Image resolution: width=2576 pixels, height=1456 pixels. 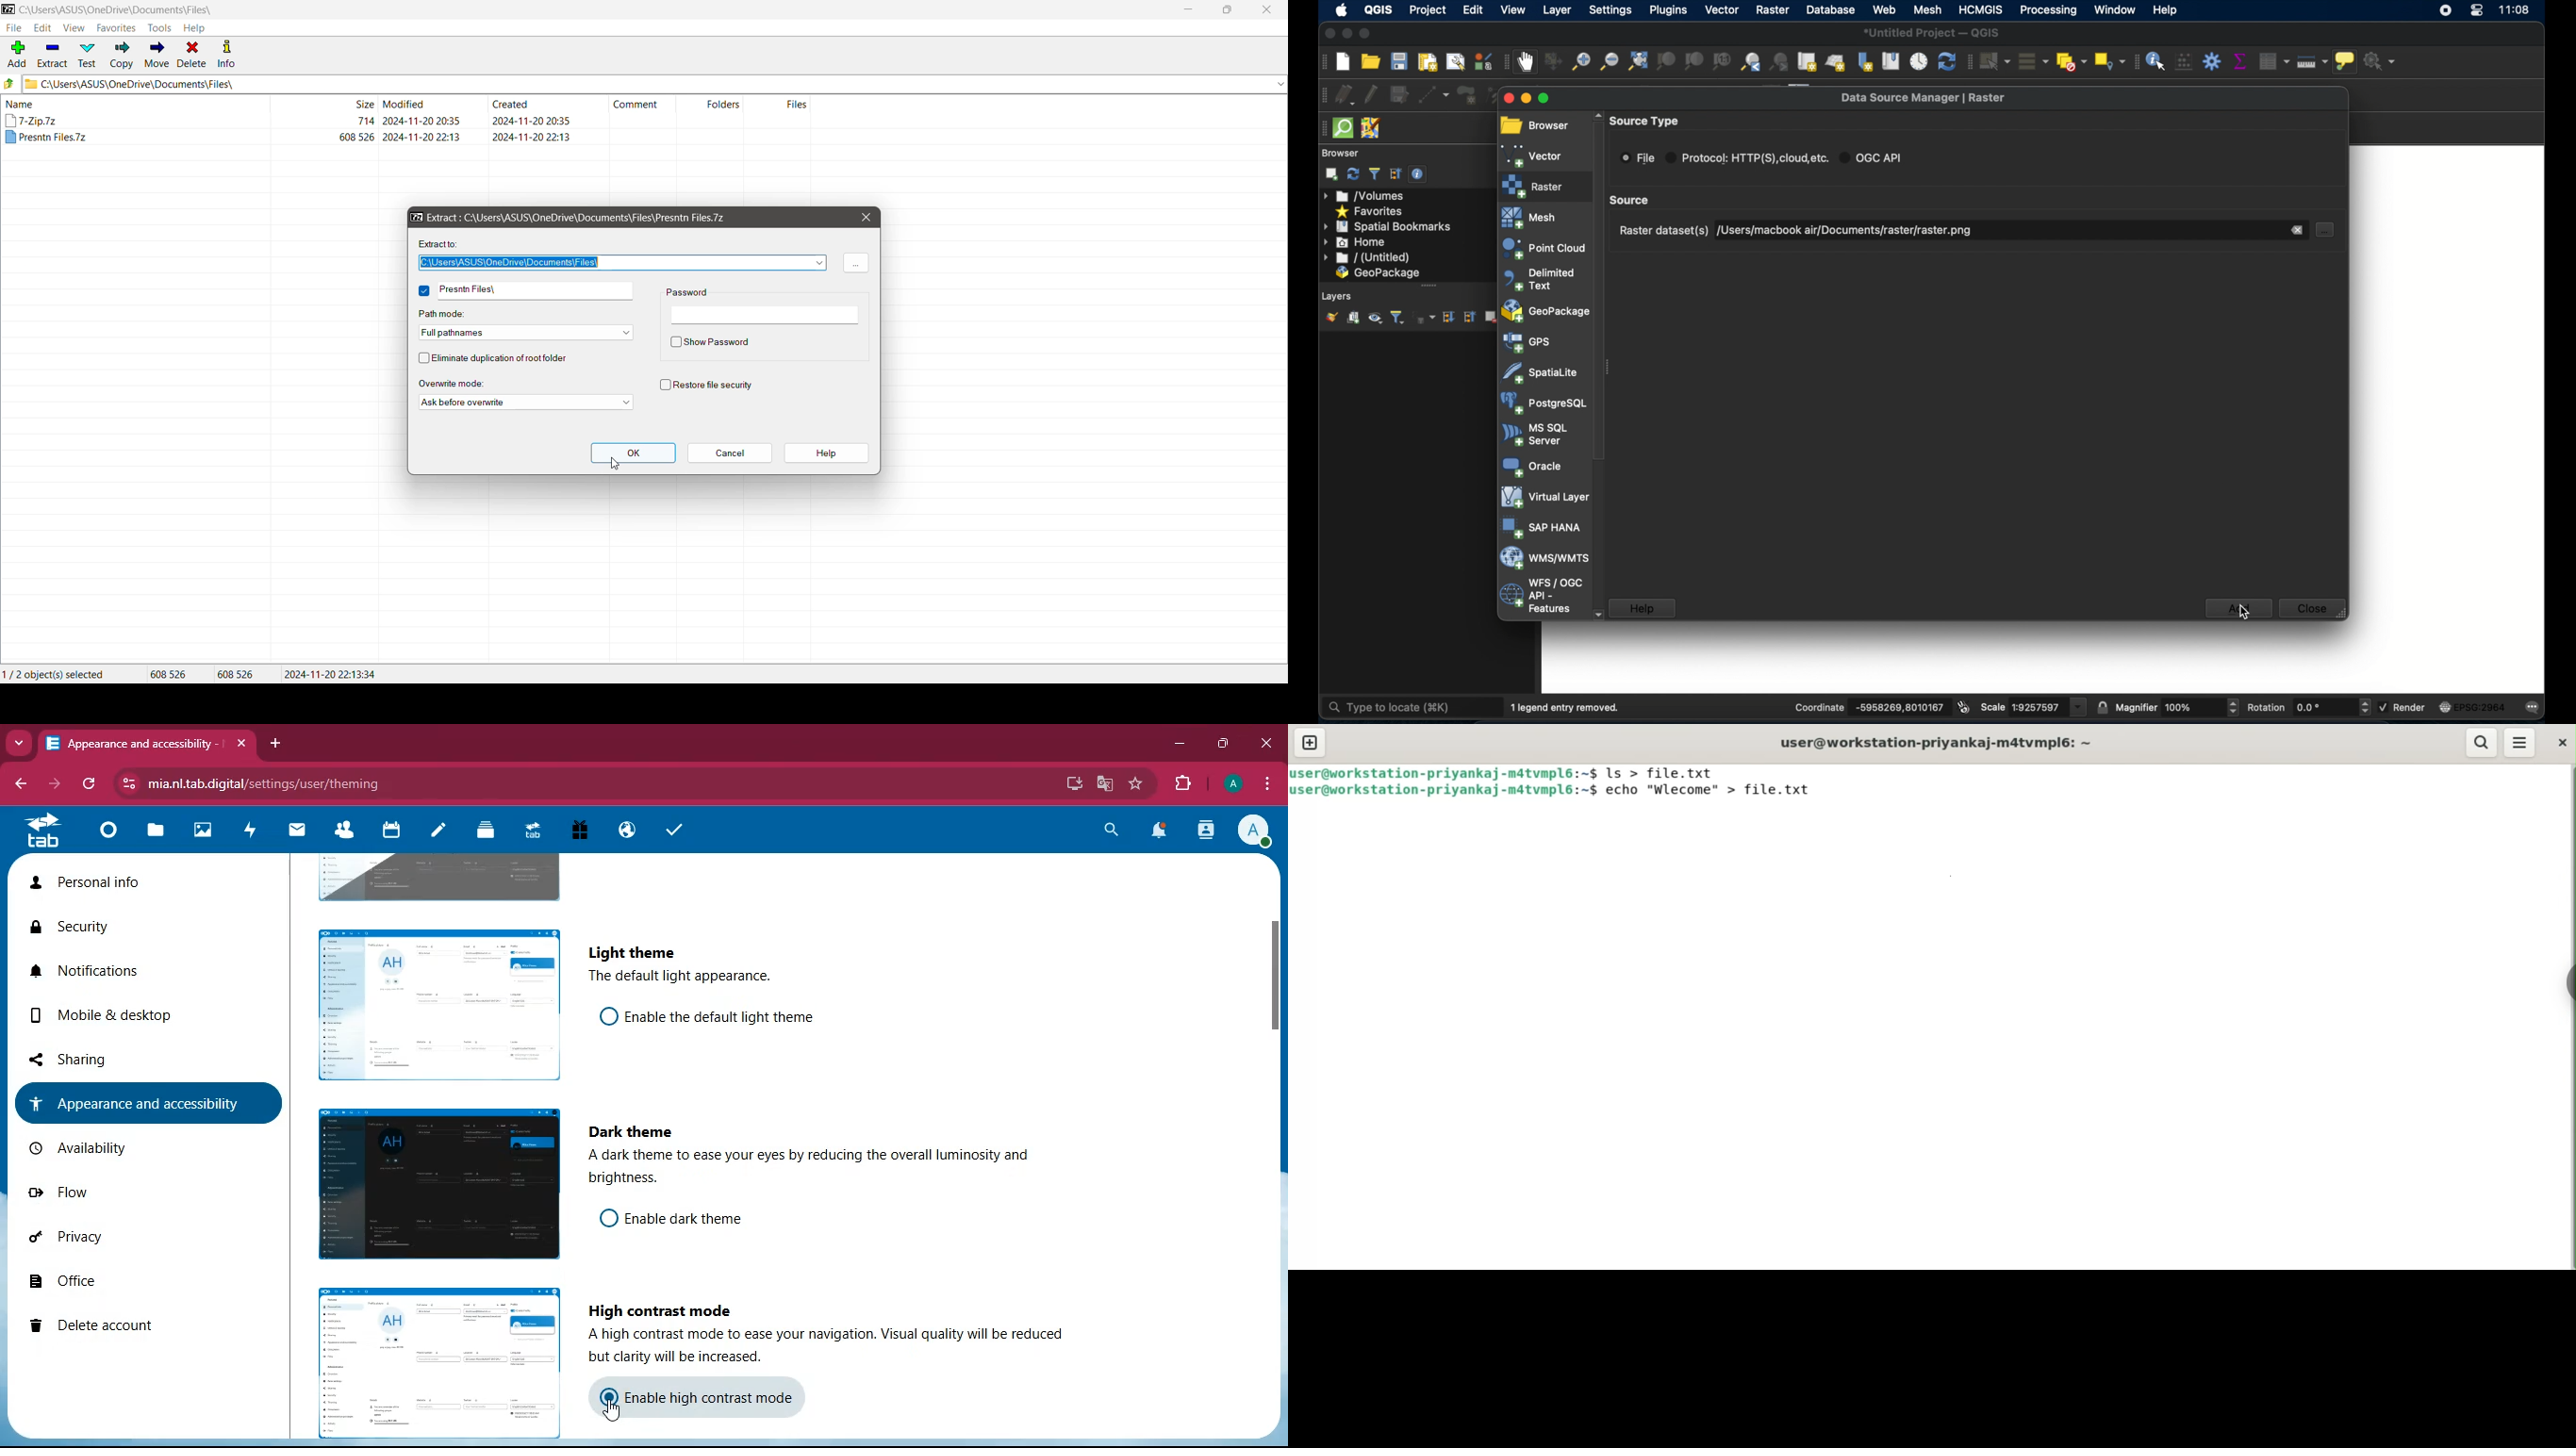 I want to click on data source manager raster, so click(x=1925, y=98).